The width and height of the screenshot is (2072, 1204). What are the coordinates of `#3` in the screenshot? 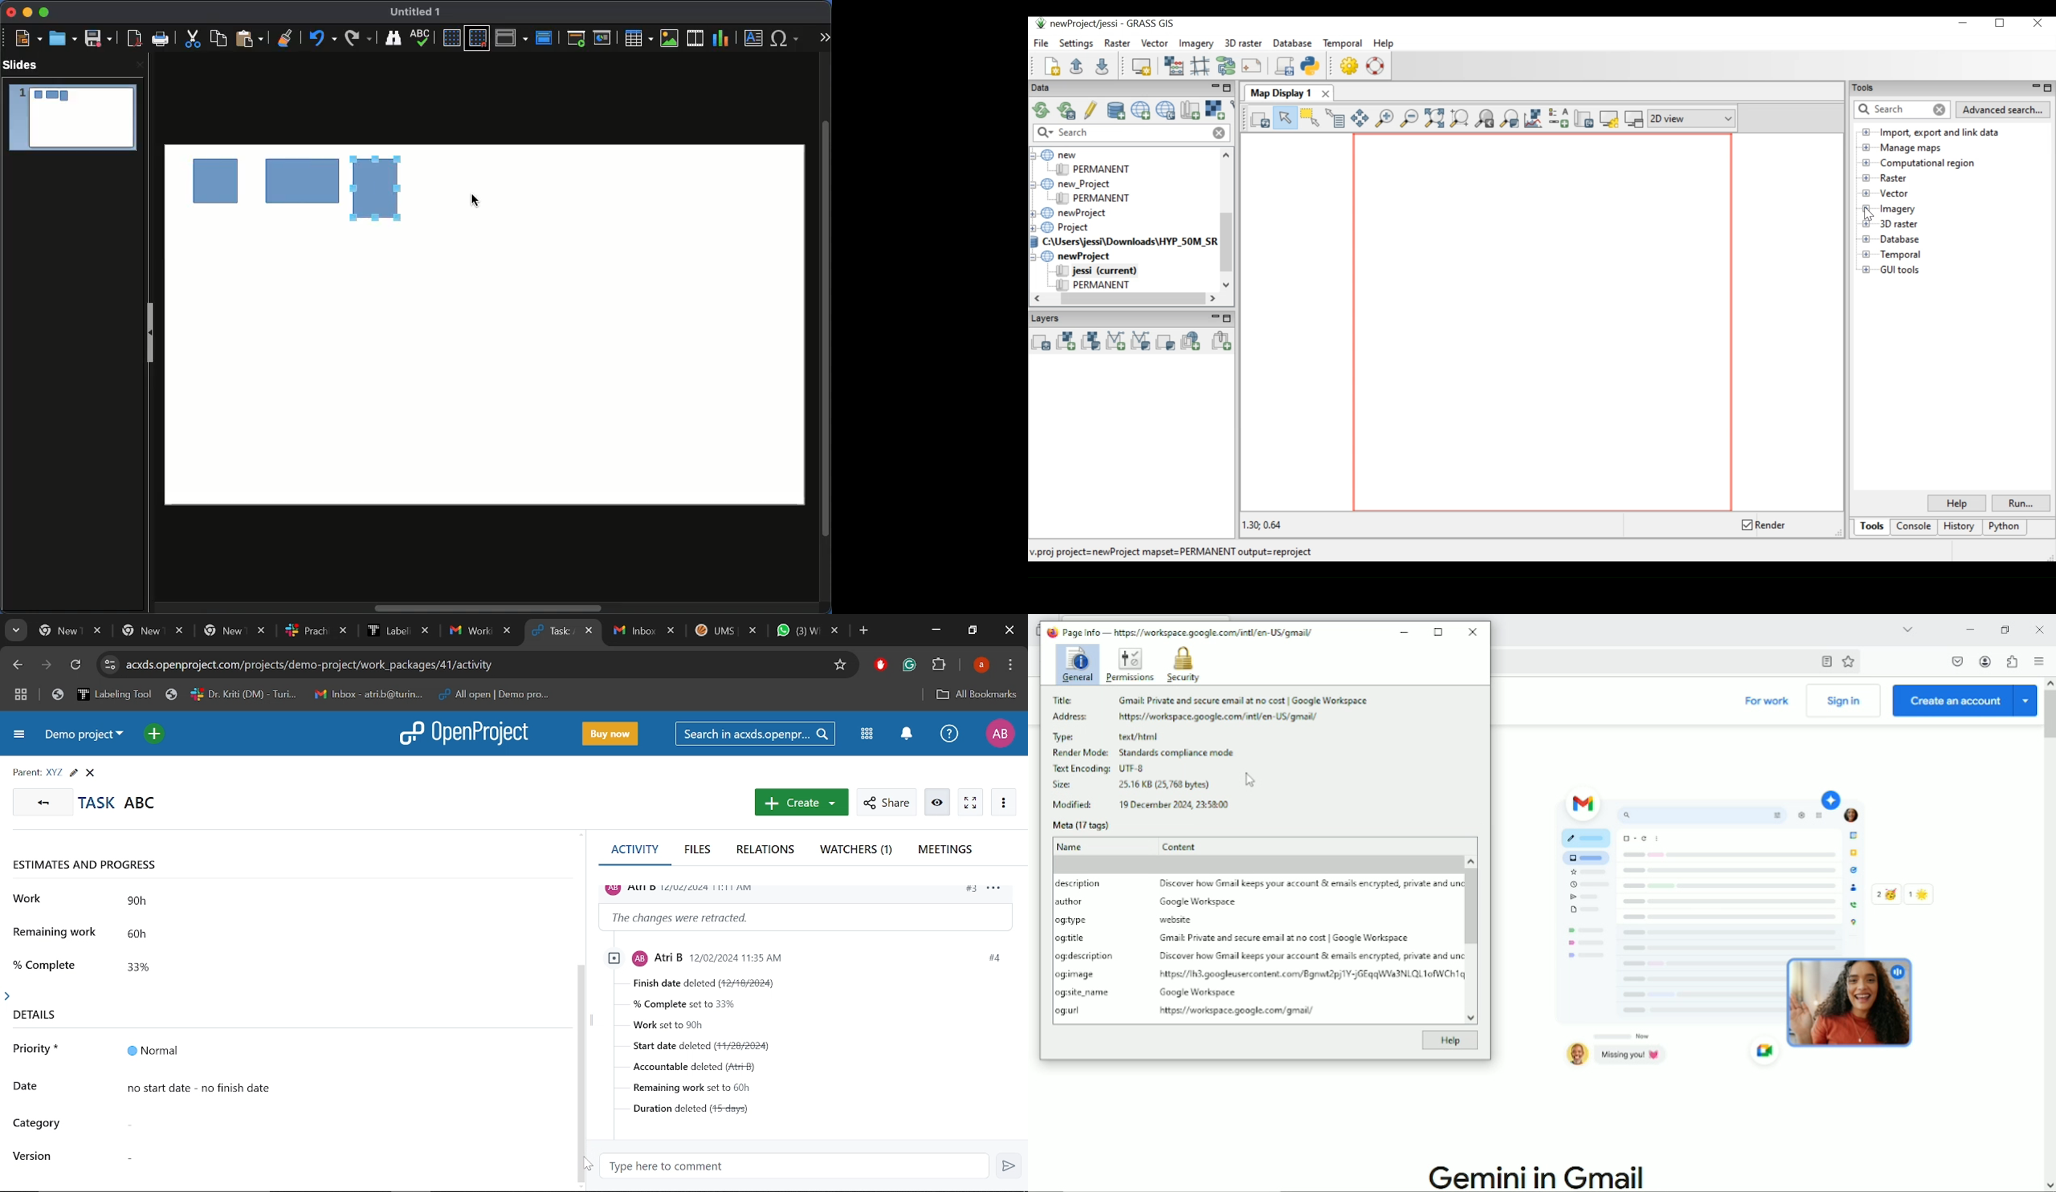 It's located at (970, 890).